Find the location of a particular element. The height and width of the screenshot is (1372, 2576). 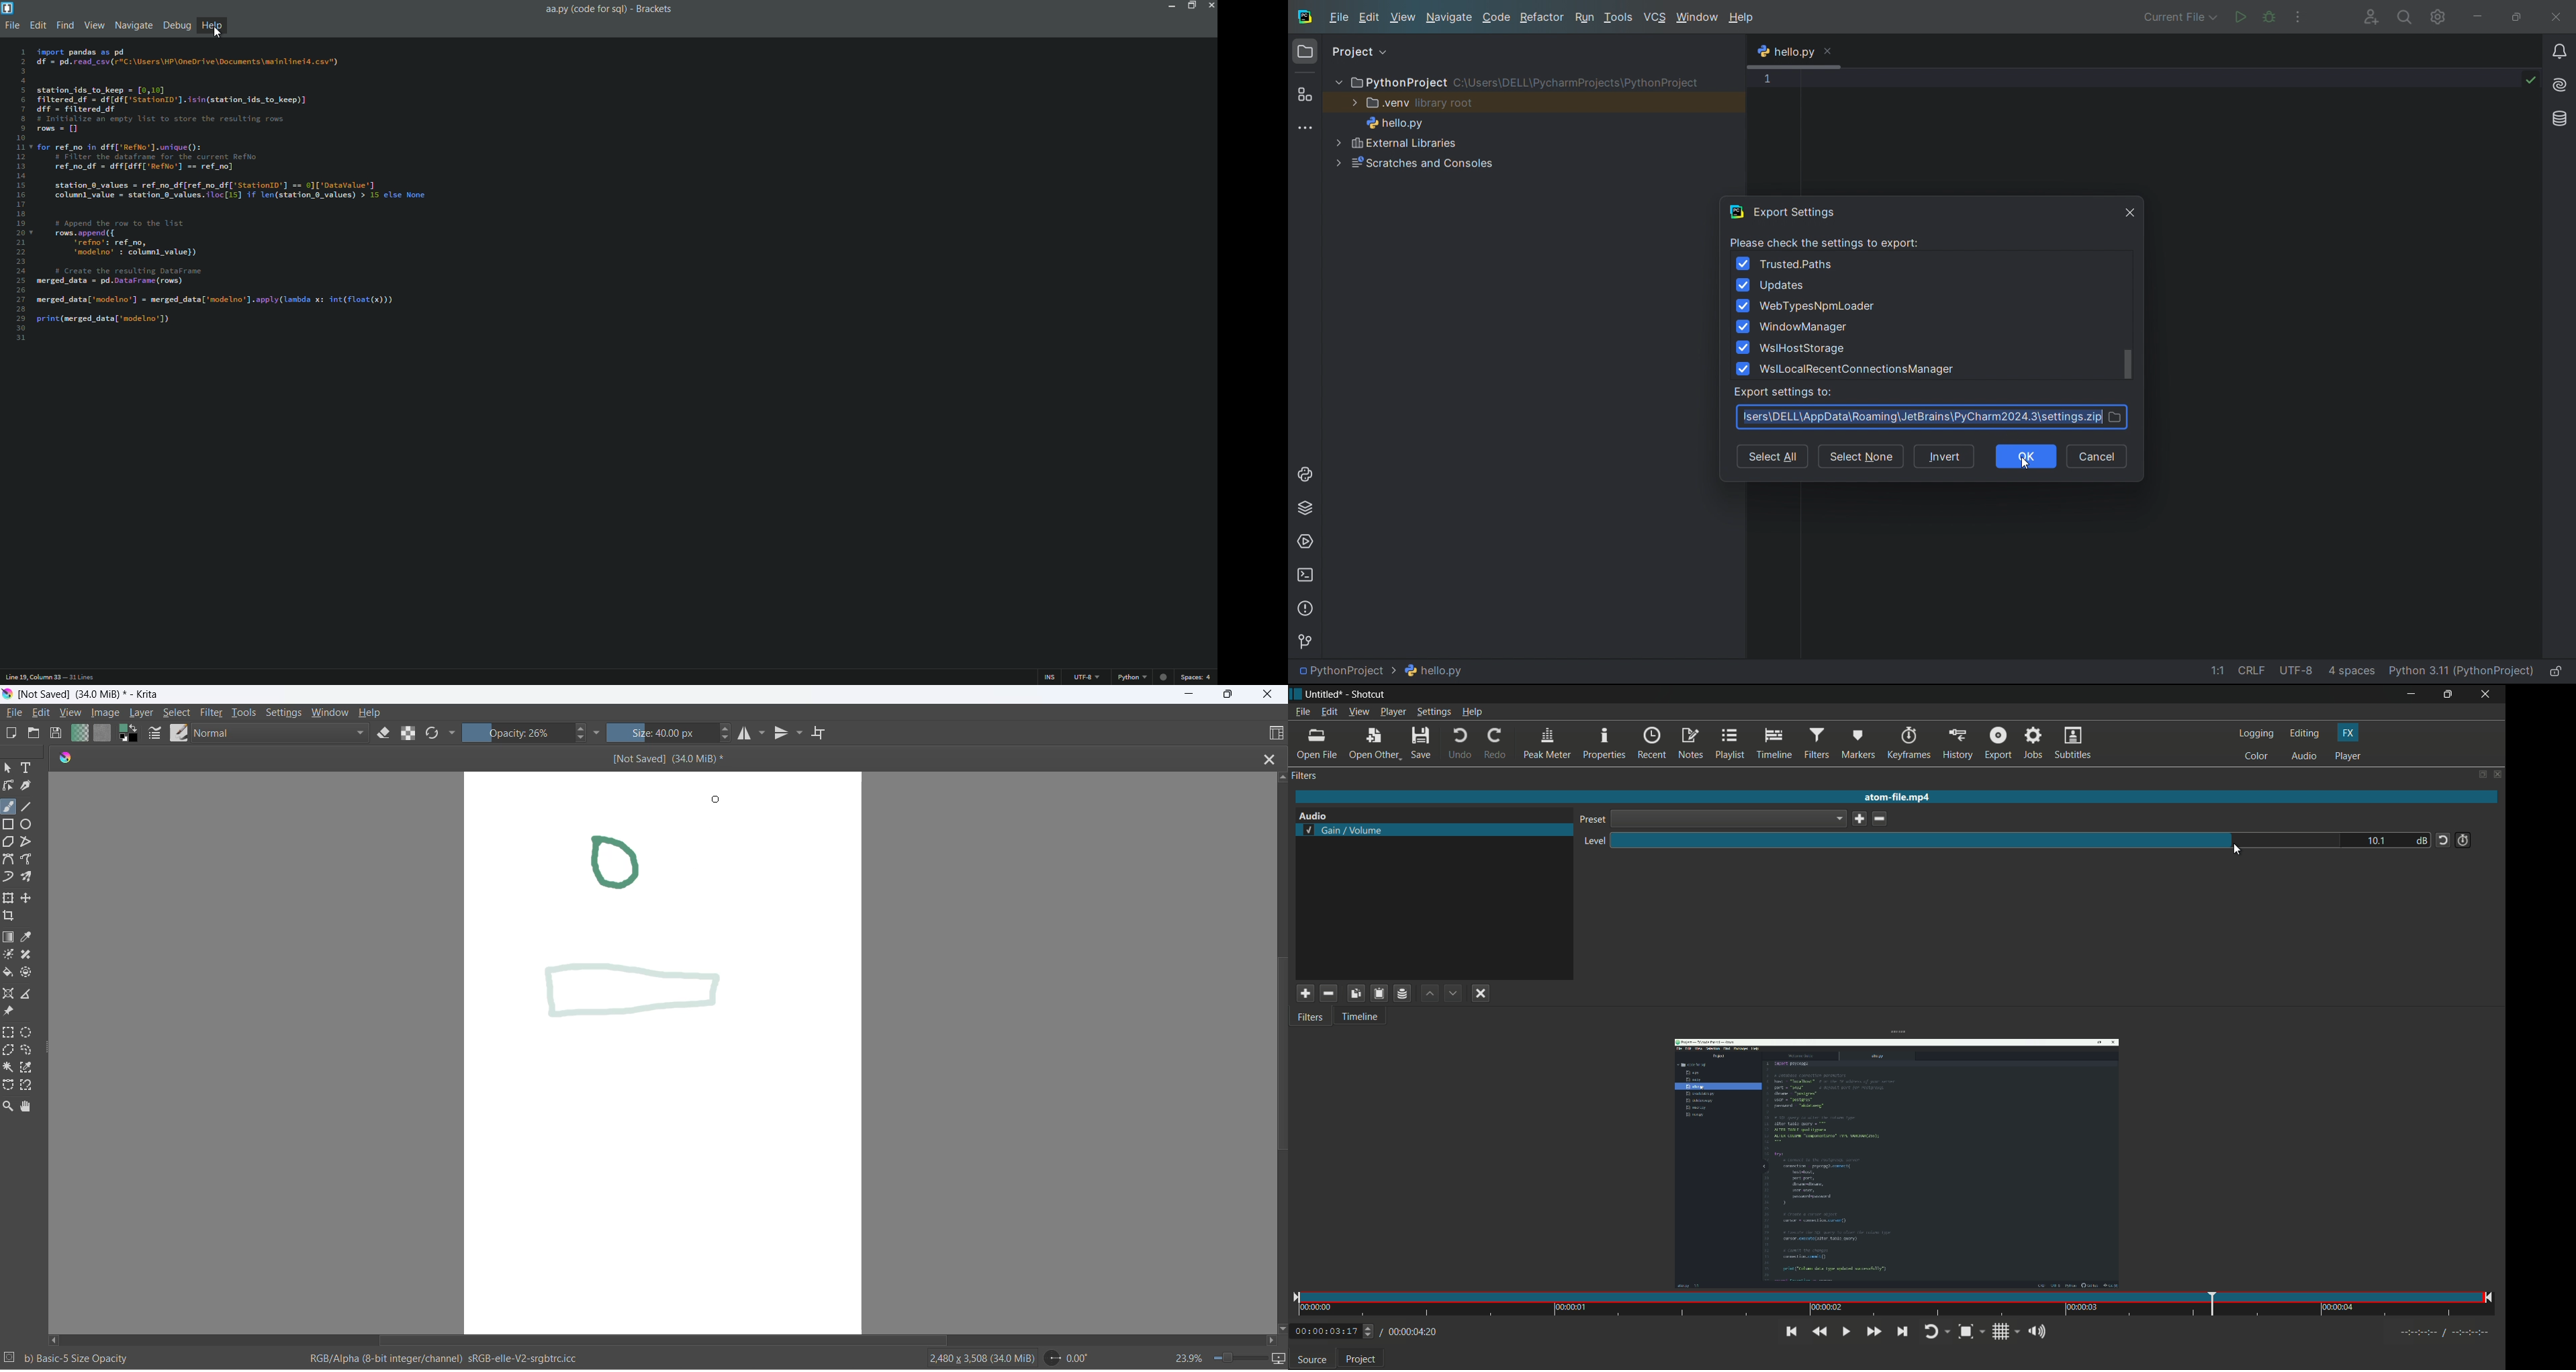

delete is located at coordinates (1878, 819).